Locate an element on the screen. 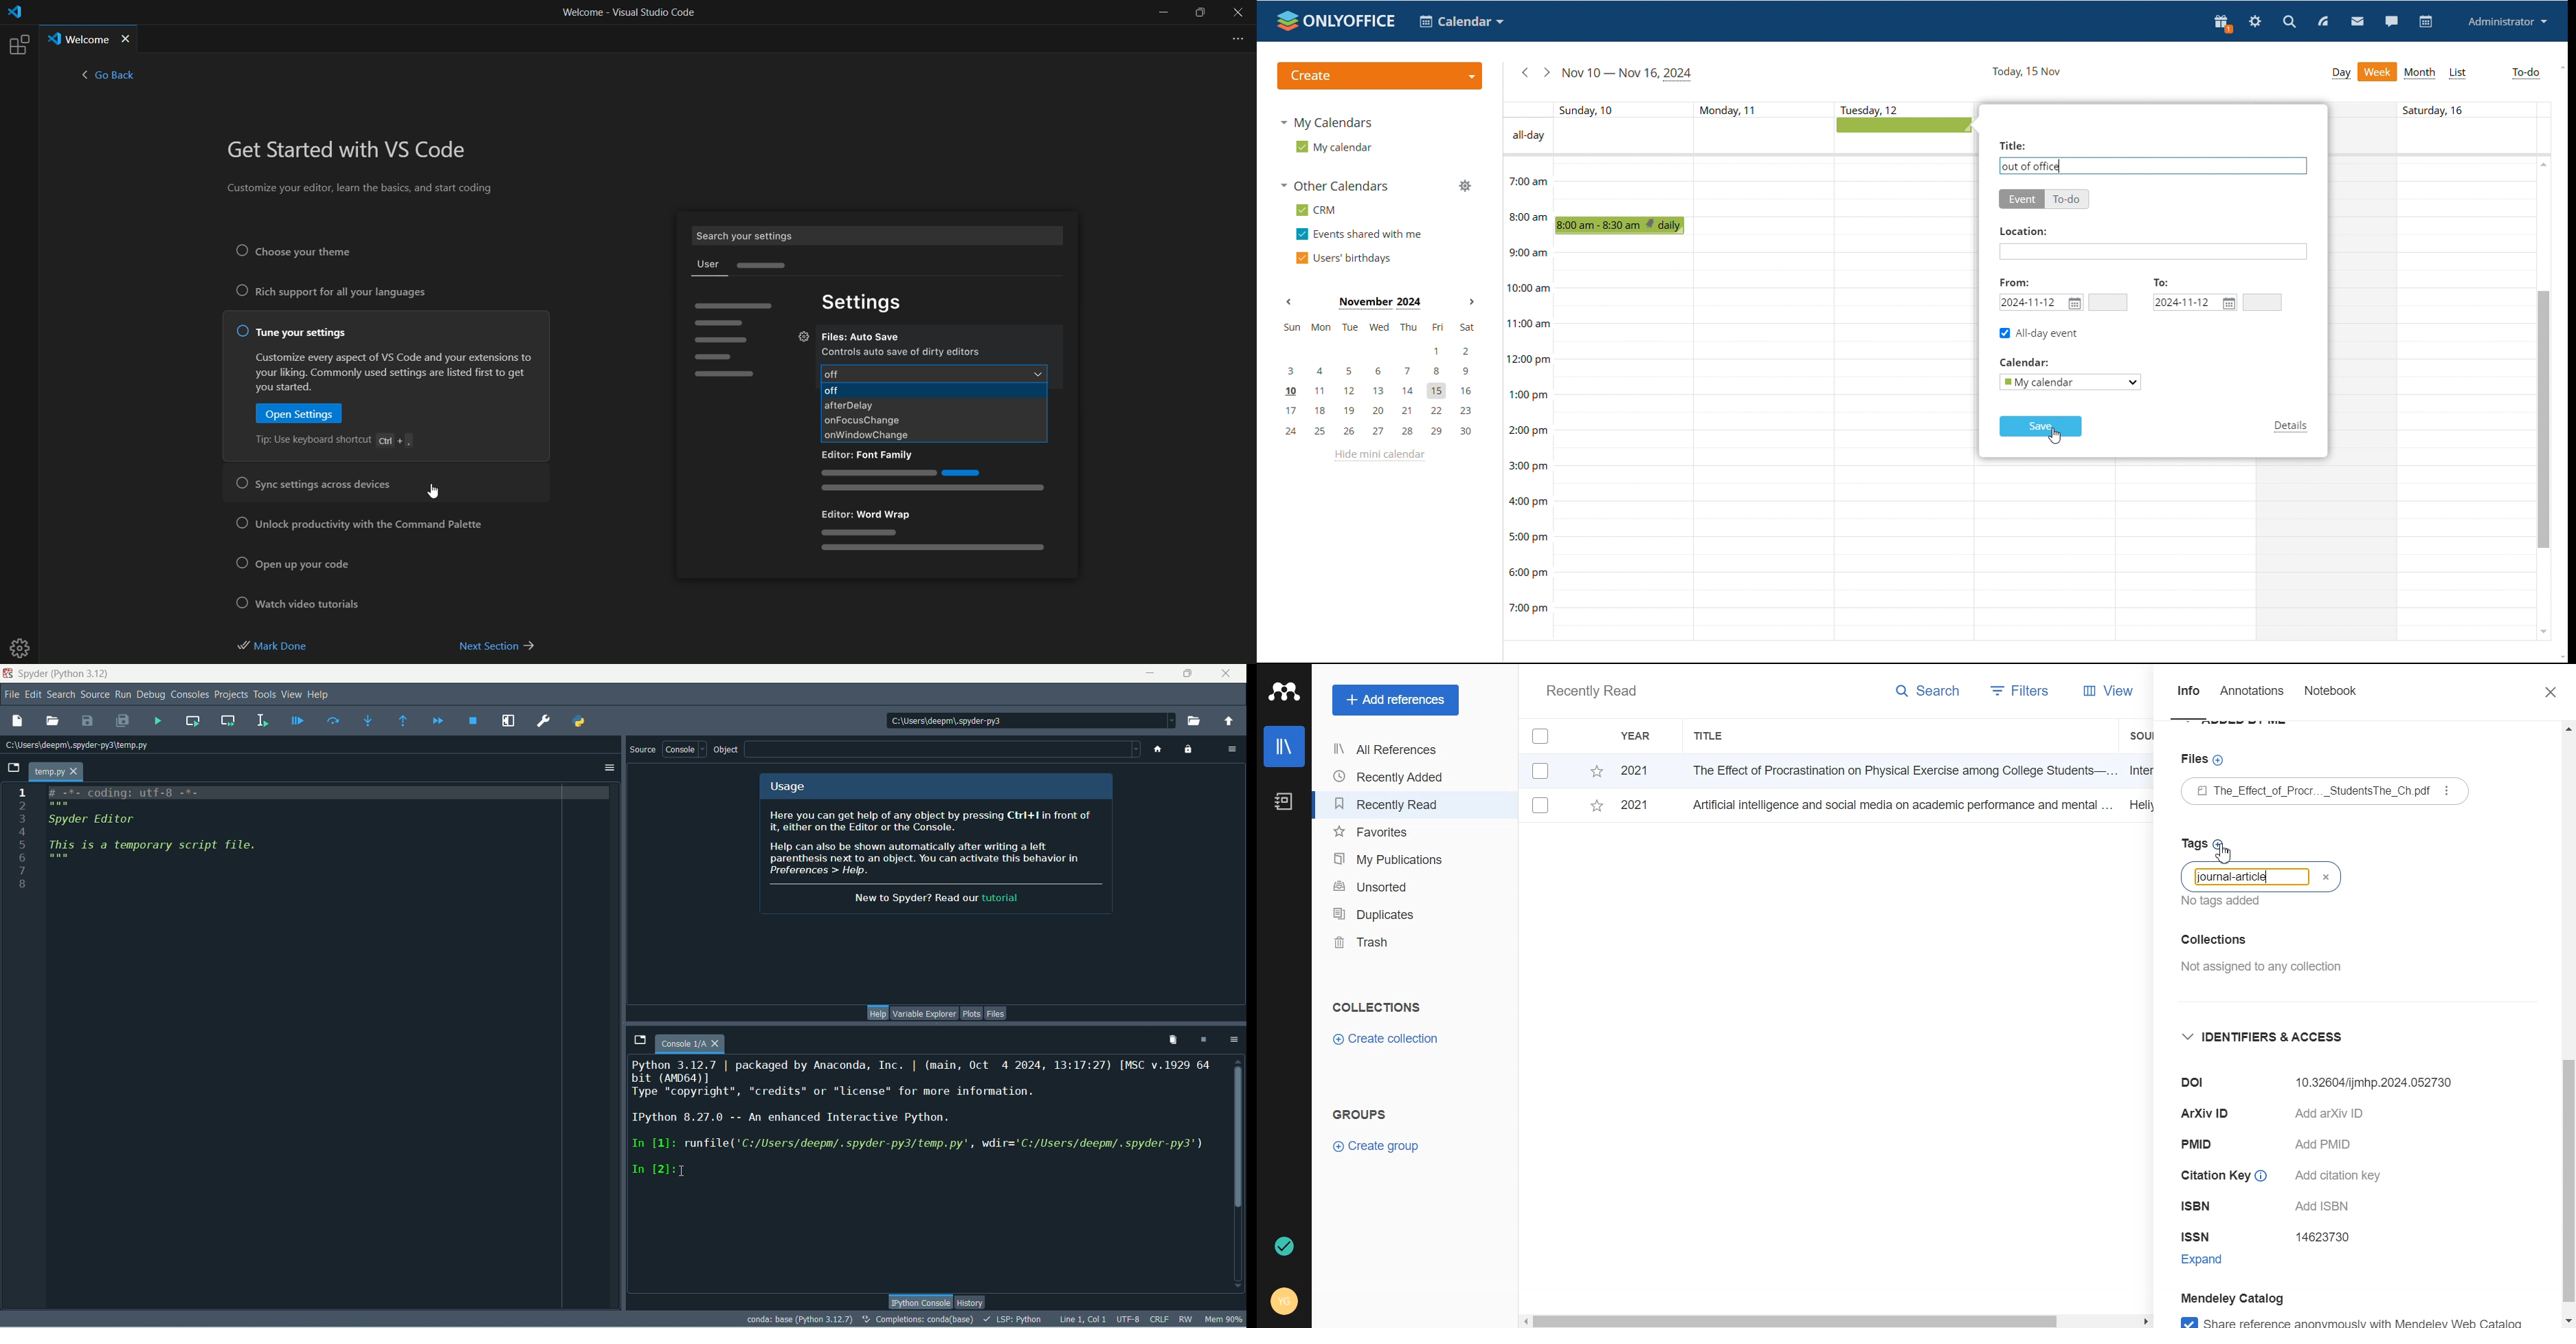 The image size is (2576, 1344). More is located at coordinates (2448, 790).